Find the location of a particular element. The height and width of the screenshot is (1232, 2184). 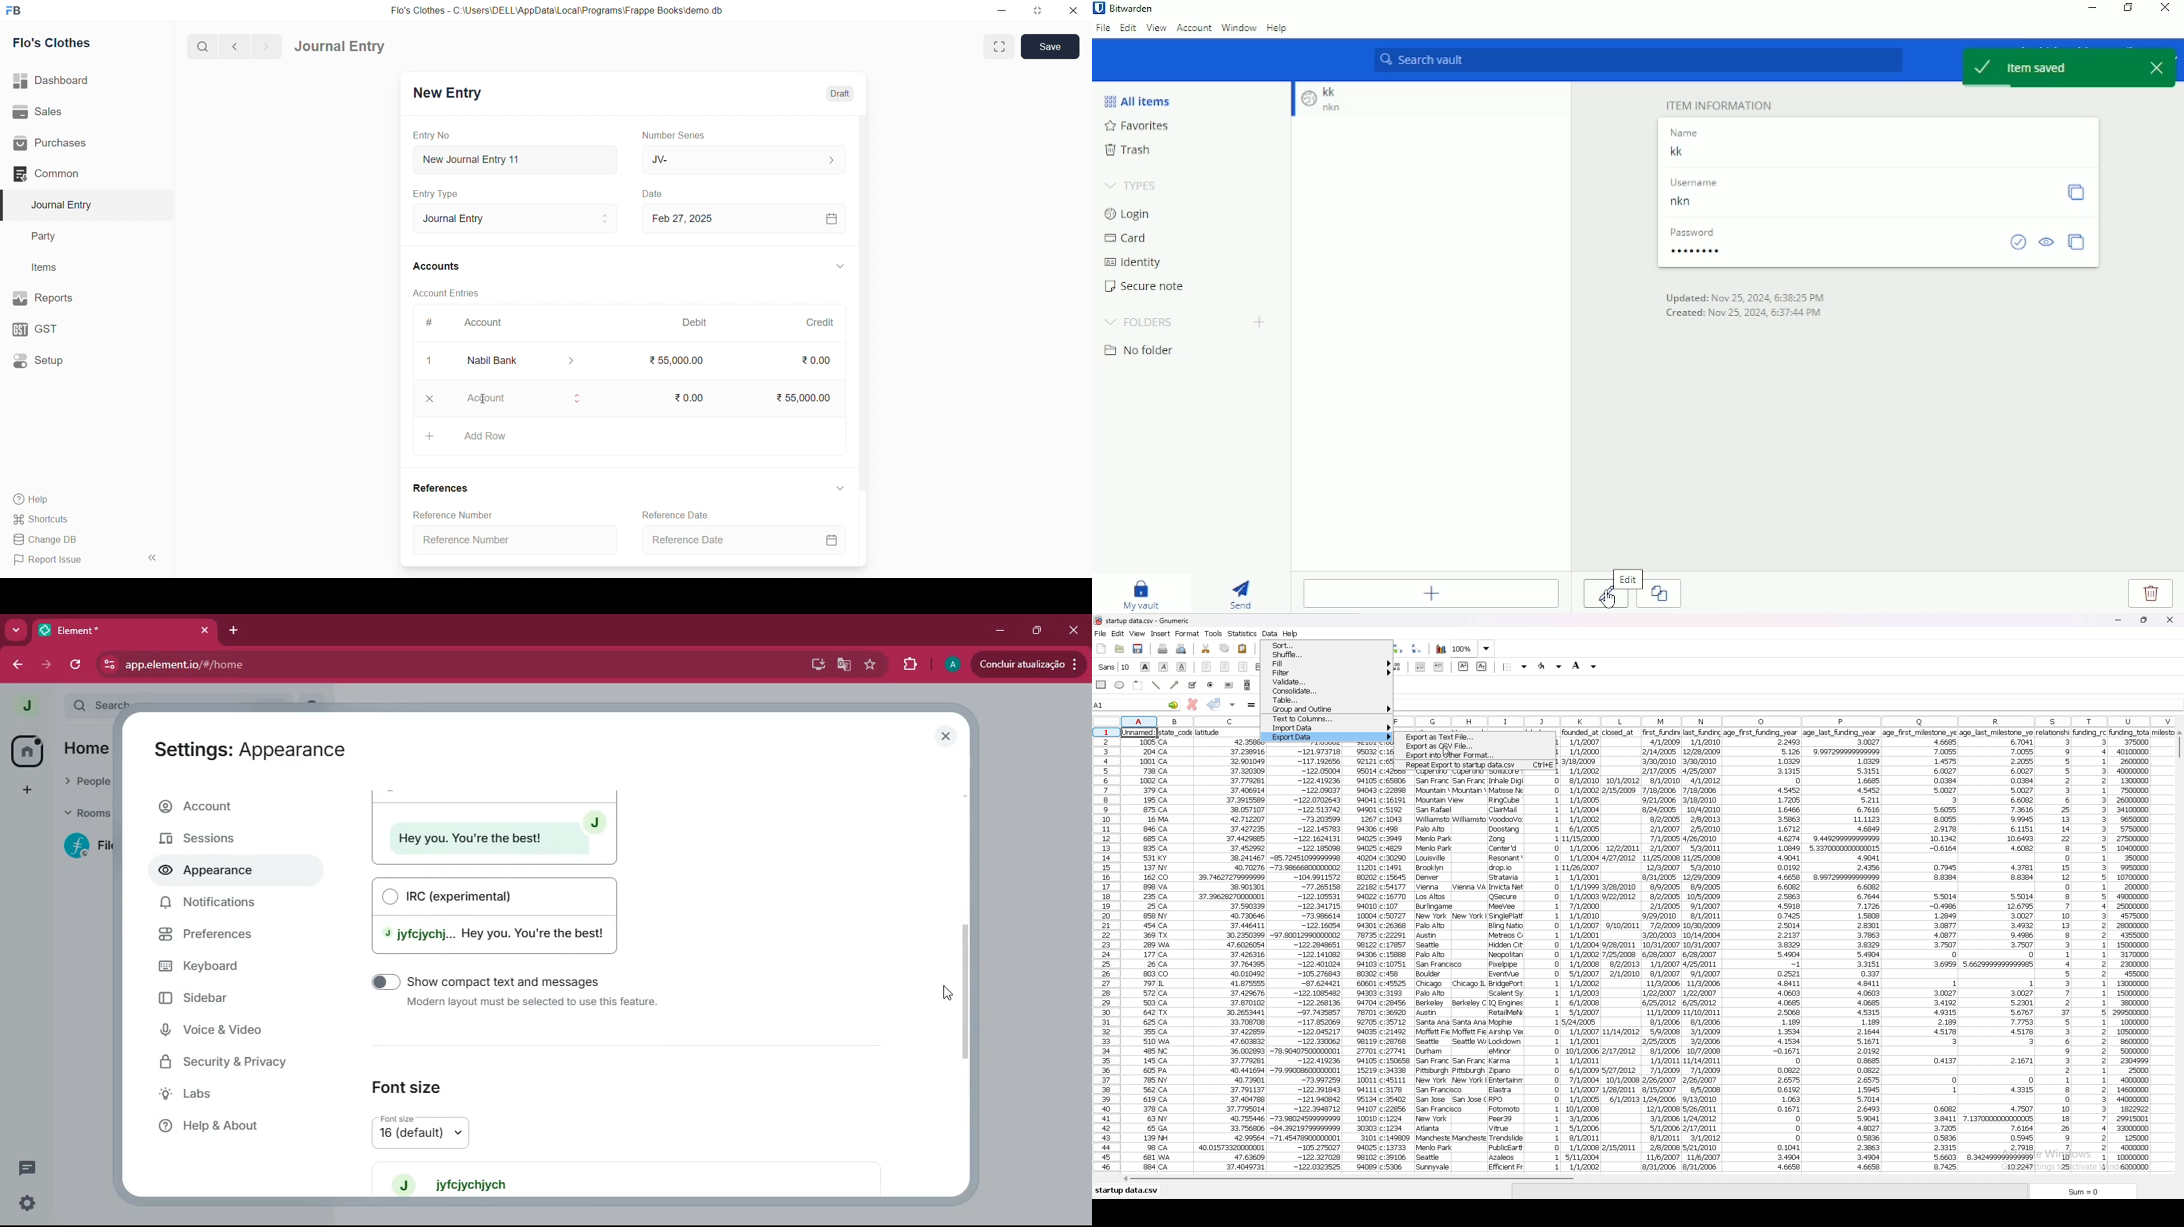

tickbox is located at coordinates (1192, 685).